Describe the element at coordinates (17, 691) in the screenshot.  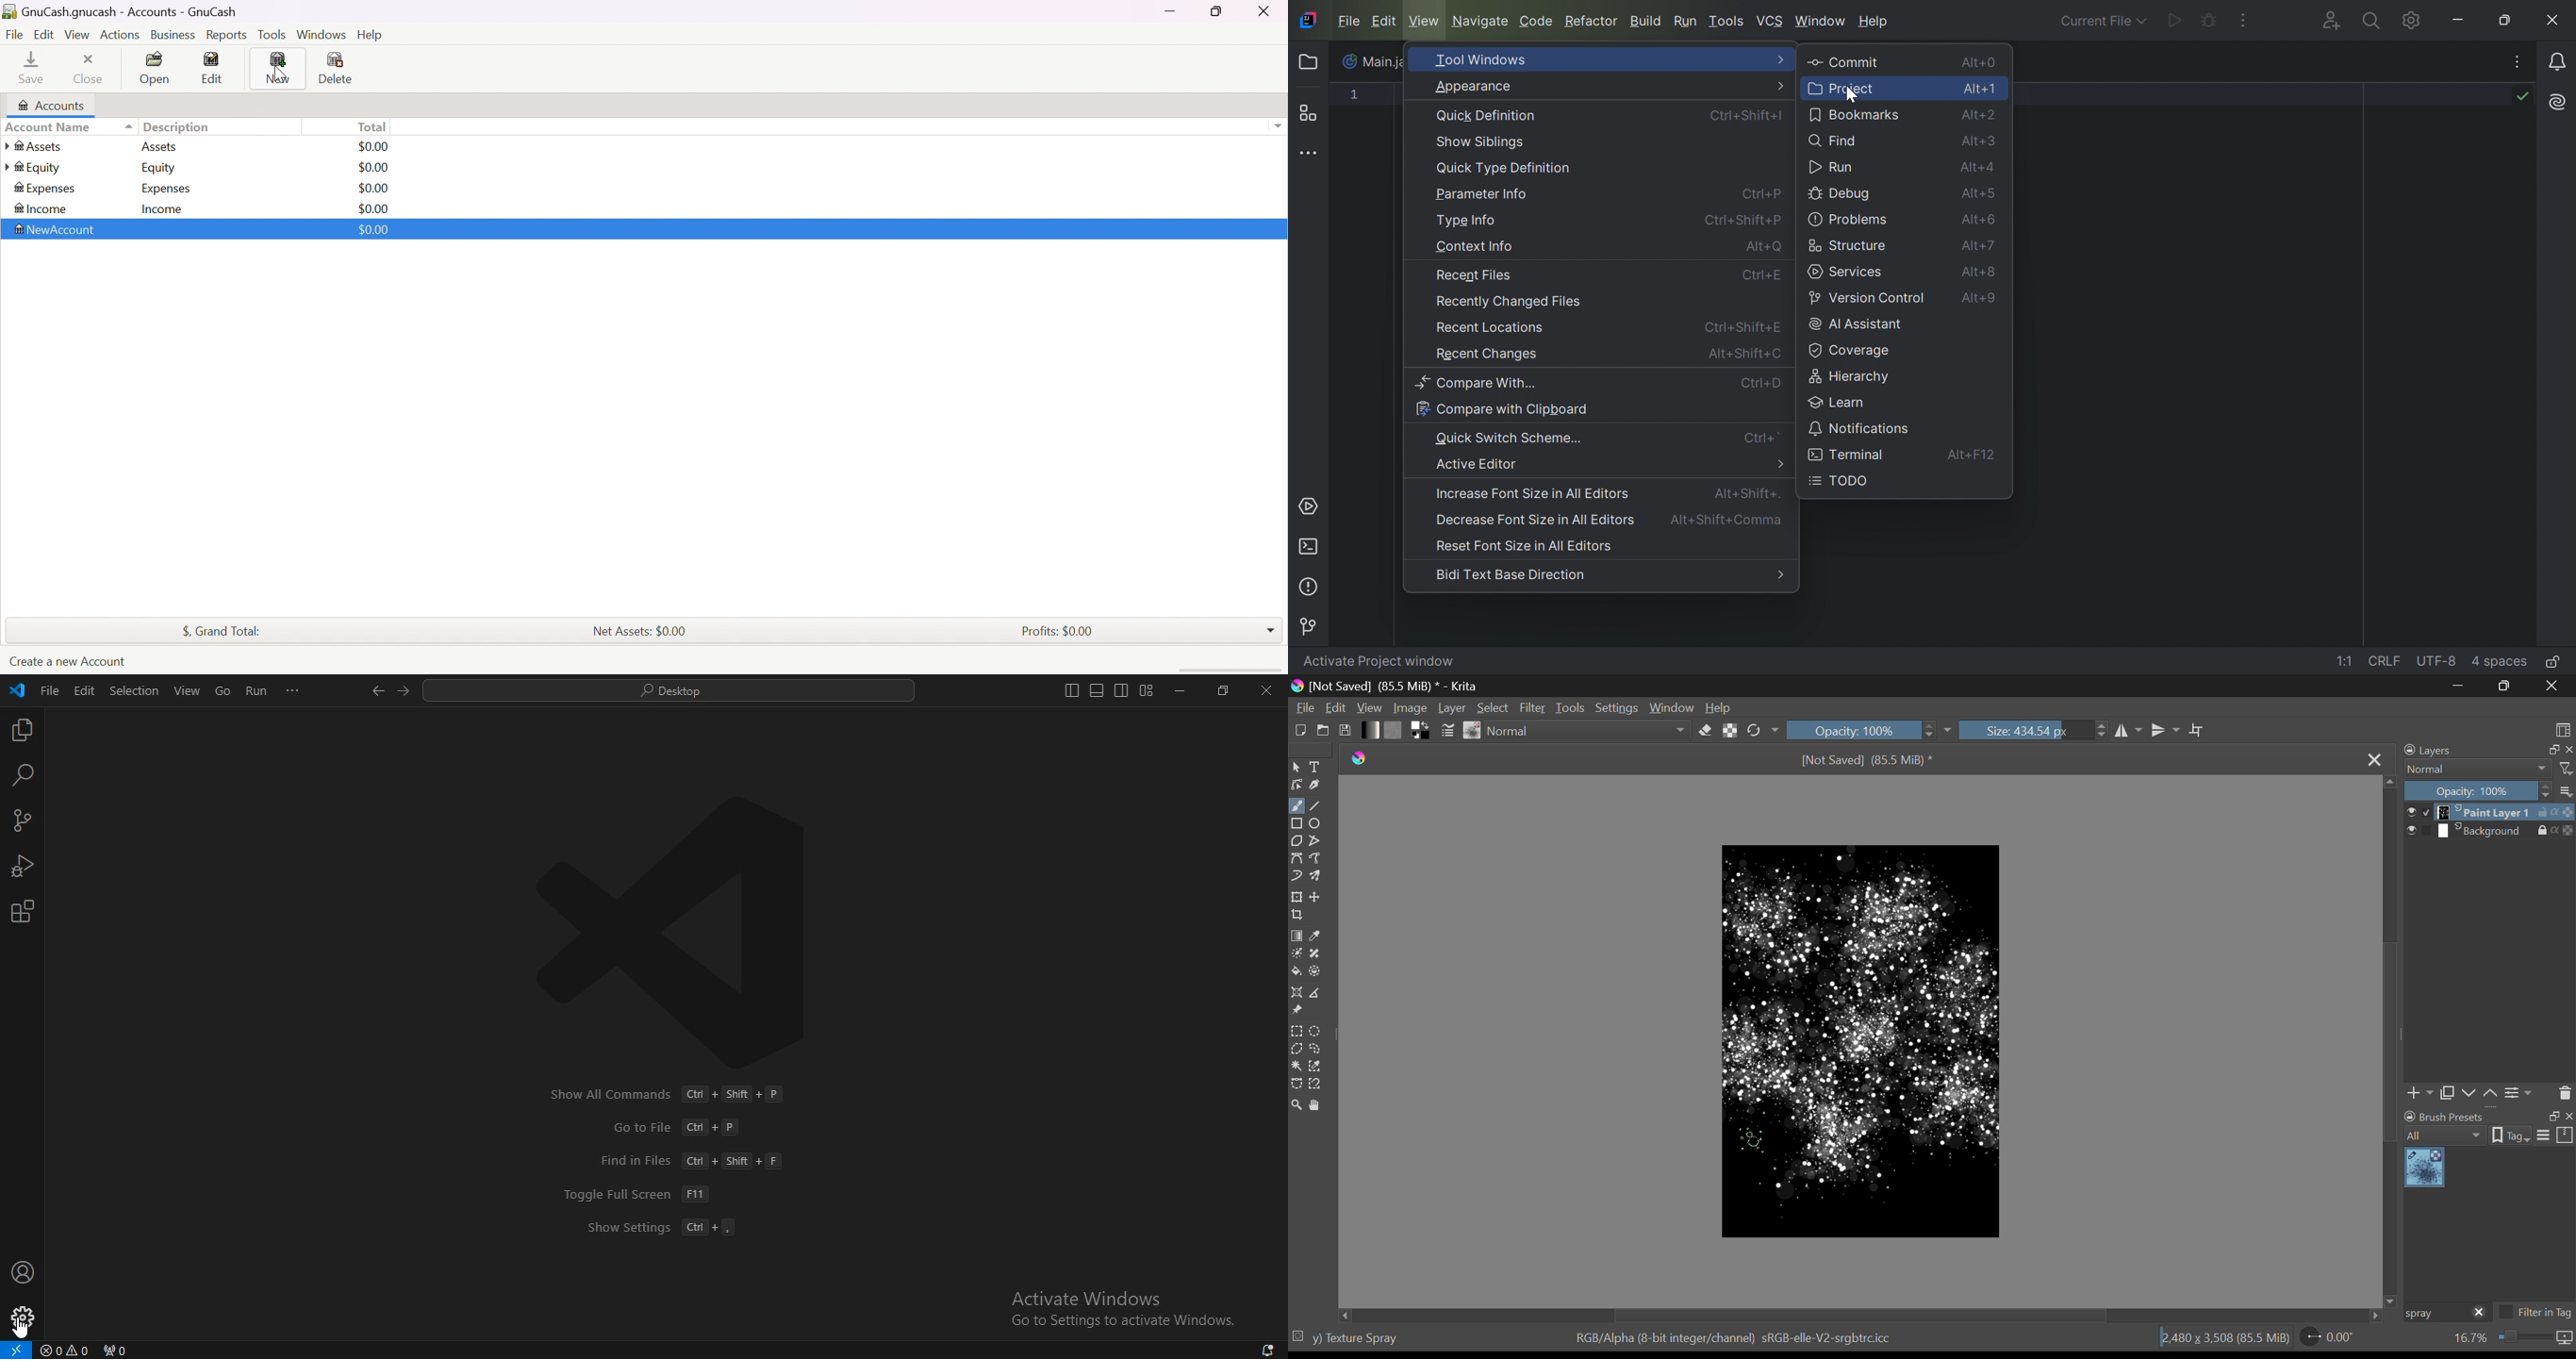
I see `vscode icon` at that location.